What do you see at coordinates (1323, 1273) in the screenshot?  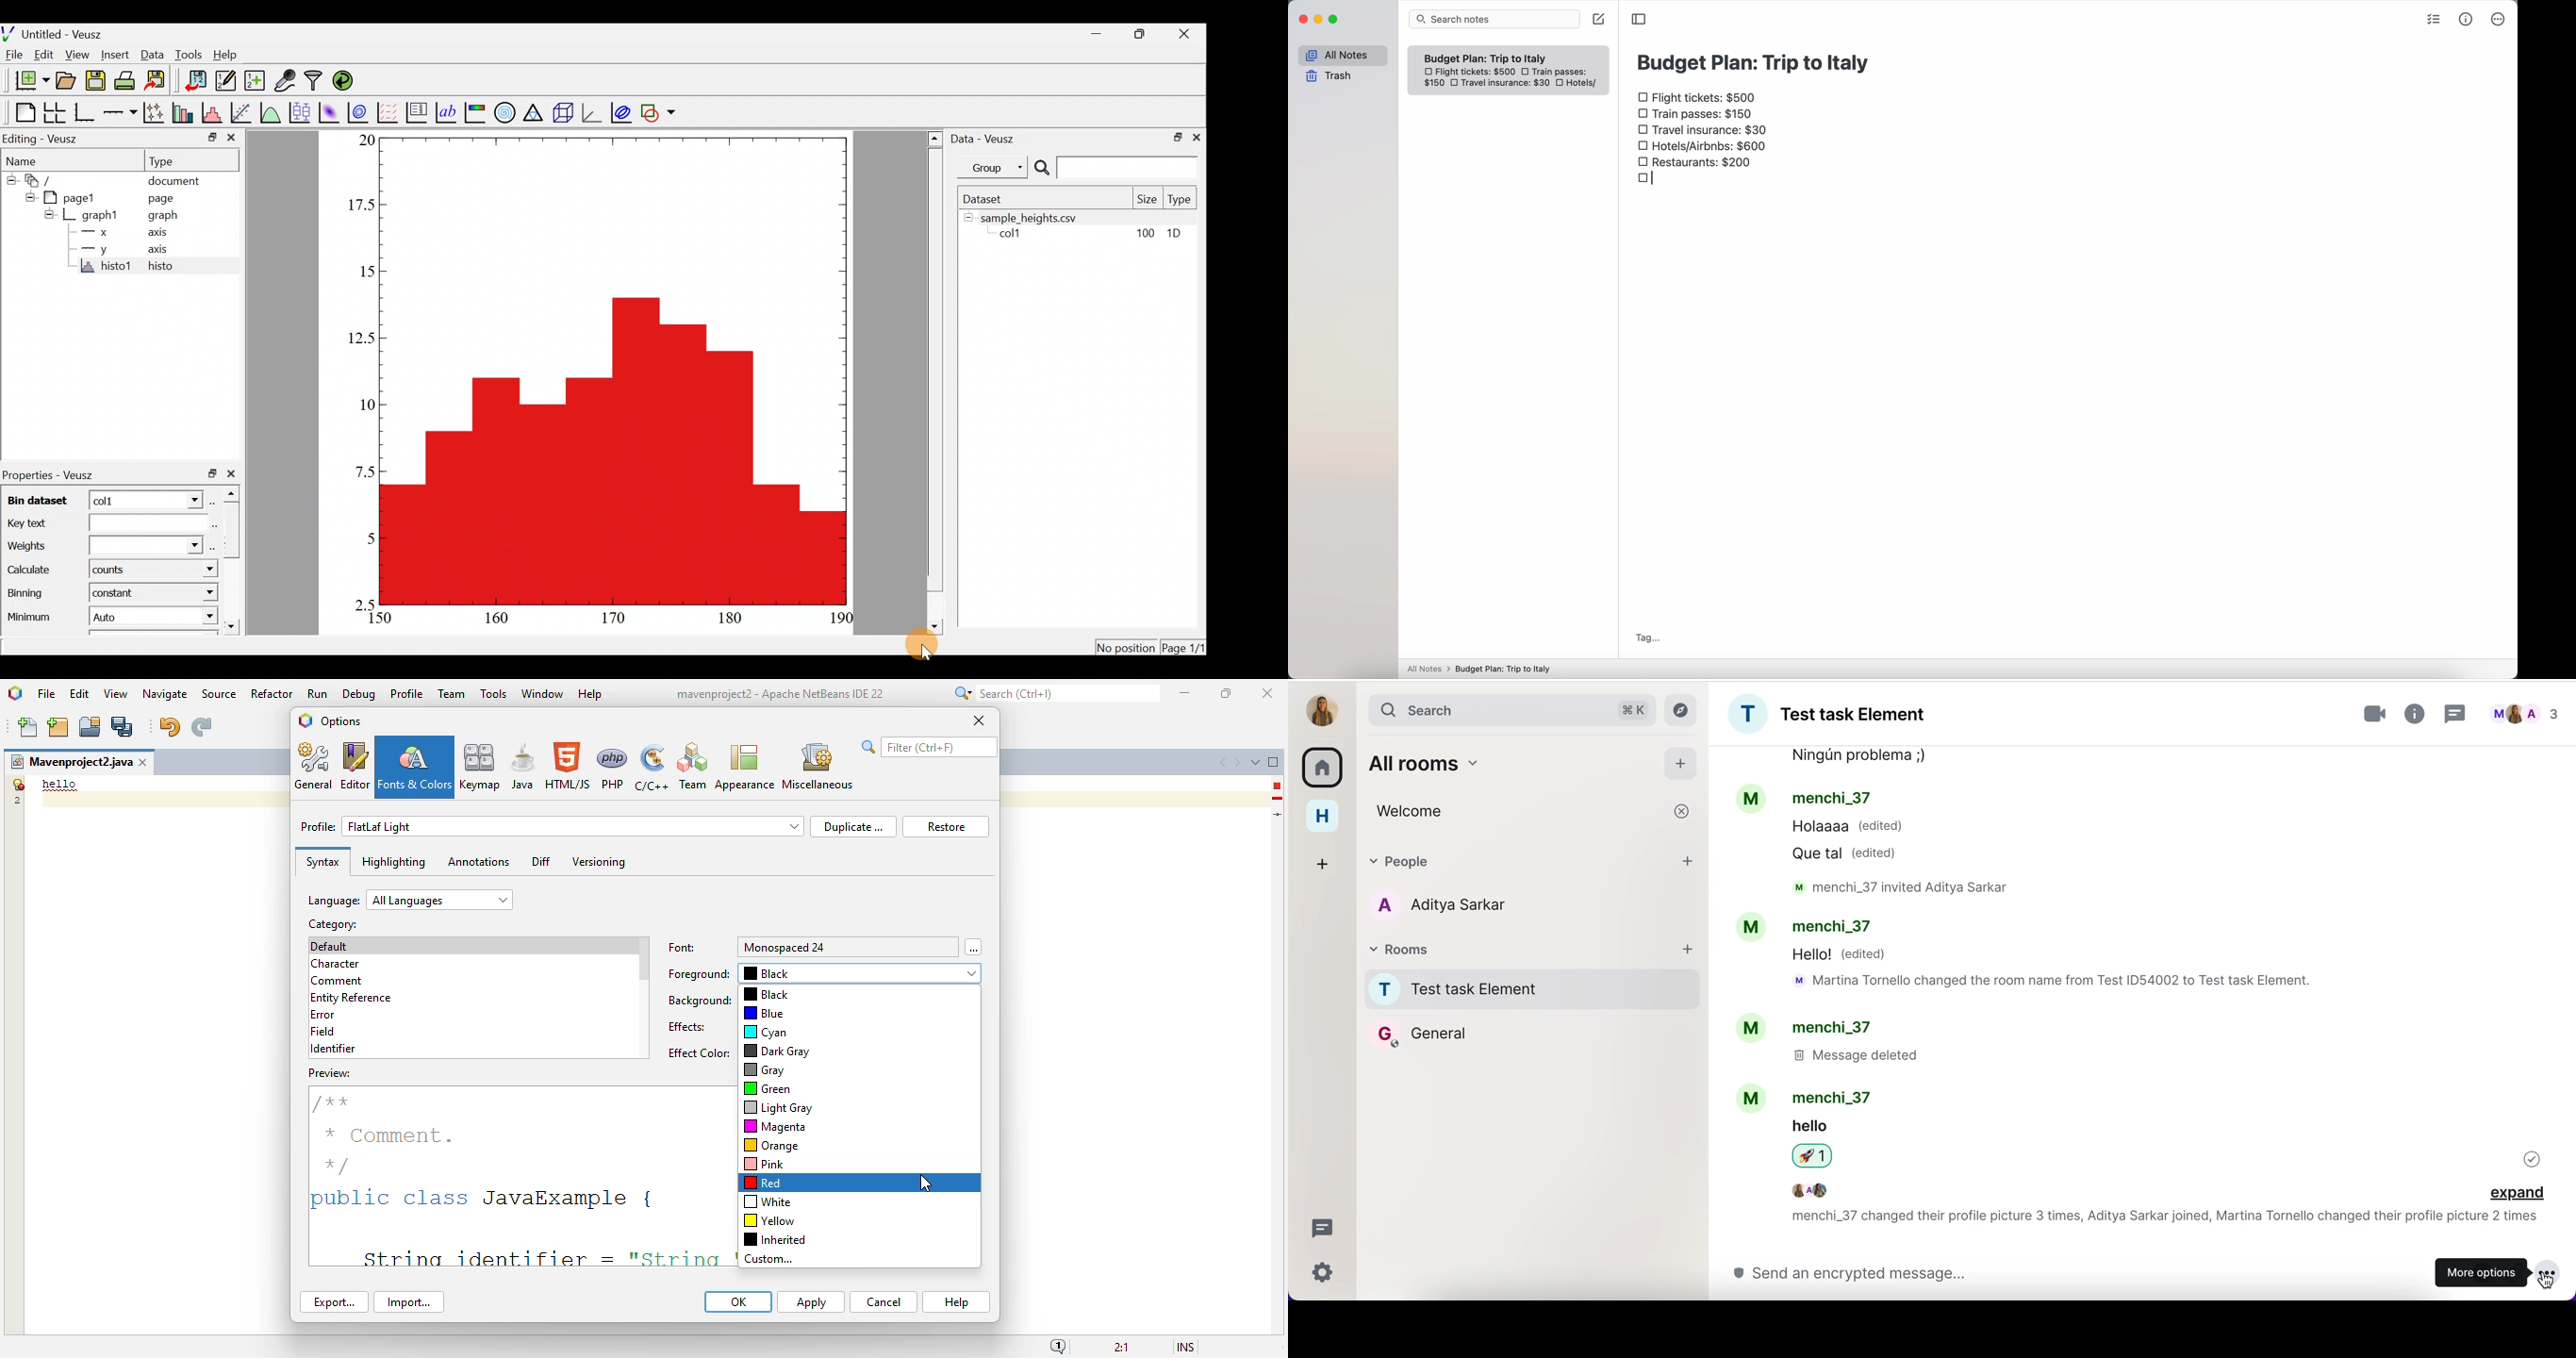 I see `quick settings` at bounding box center [1323, 1273].